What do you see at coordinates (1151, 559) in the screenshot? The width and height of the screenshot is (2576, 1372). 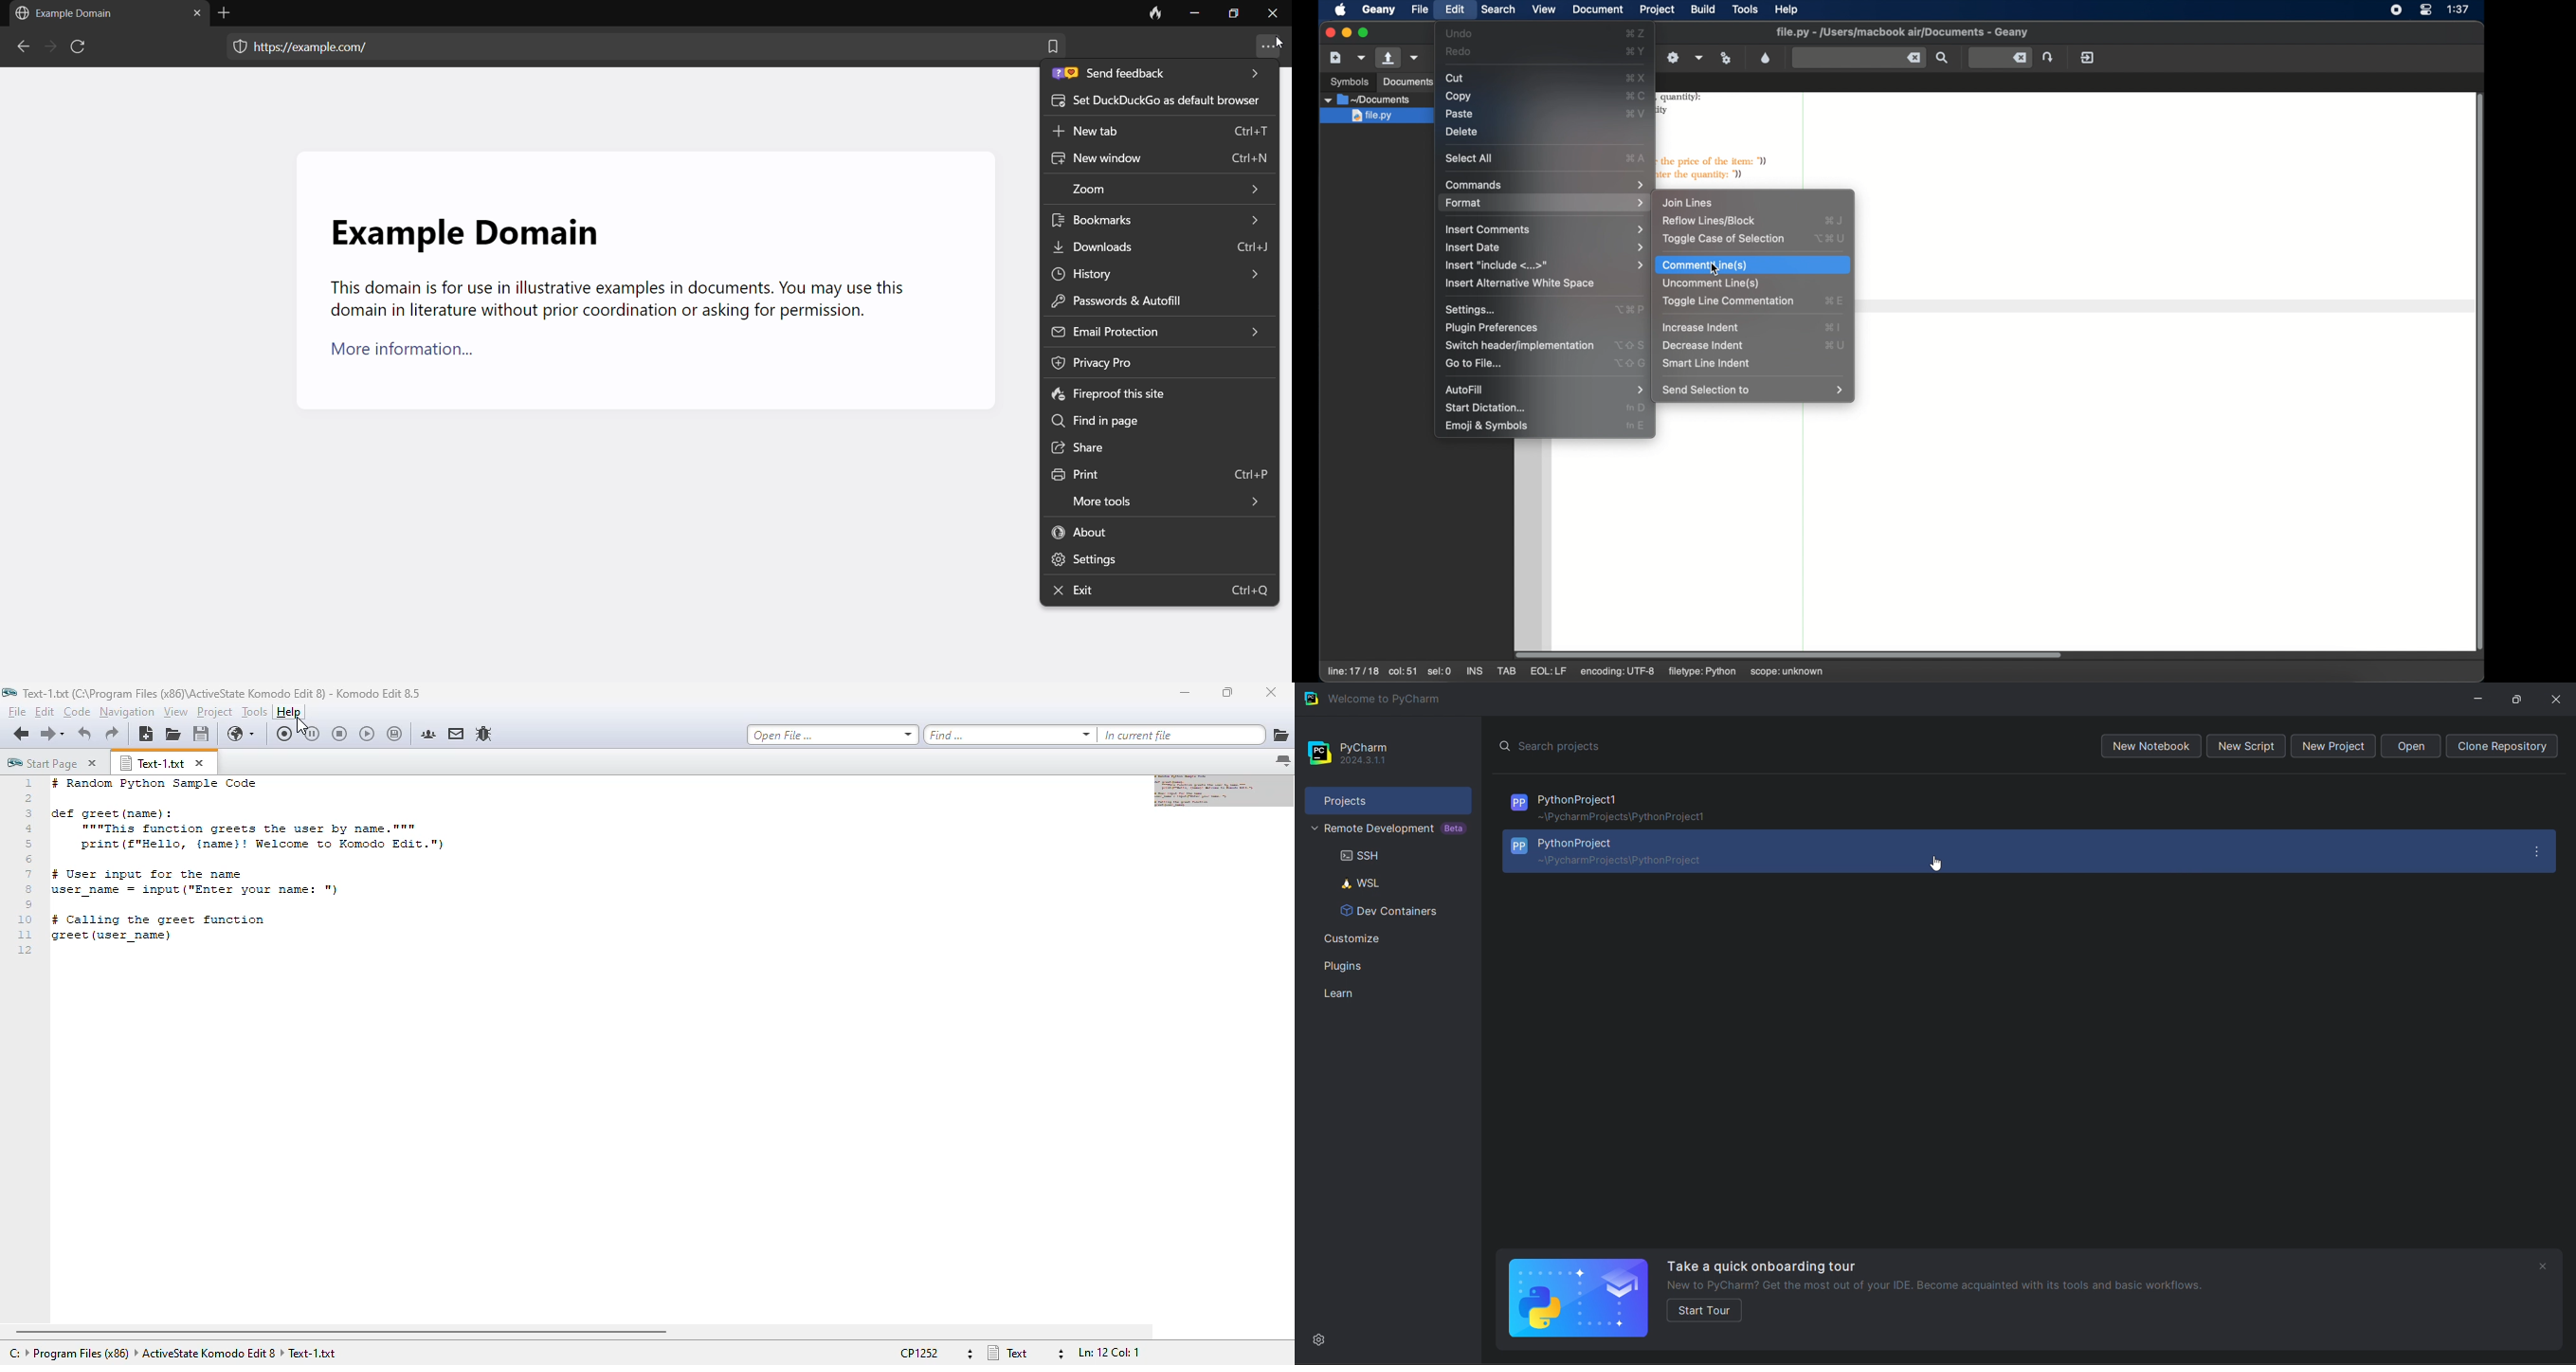 I see `settings` at bounding box center [1151, 559].